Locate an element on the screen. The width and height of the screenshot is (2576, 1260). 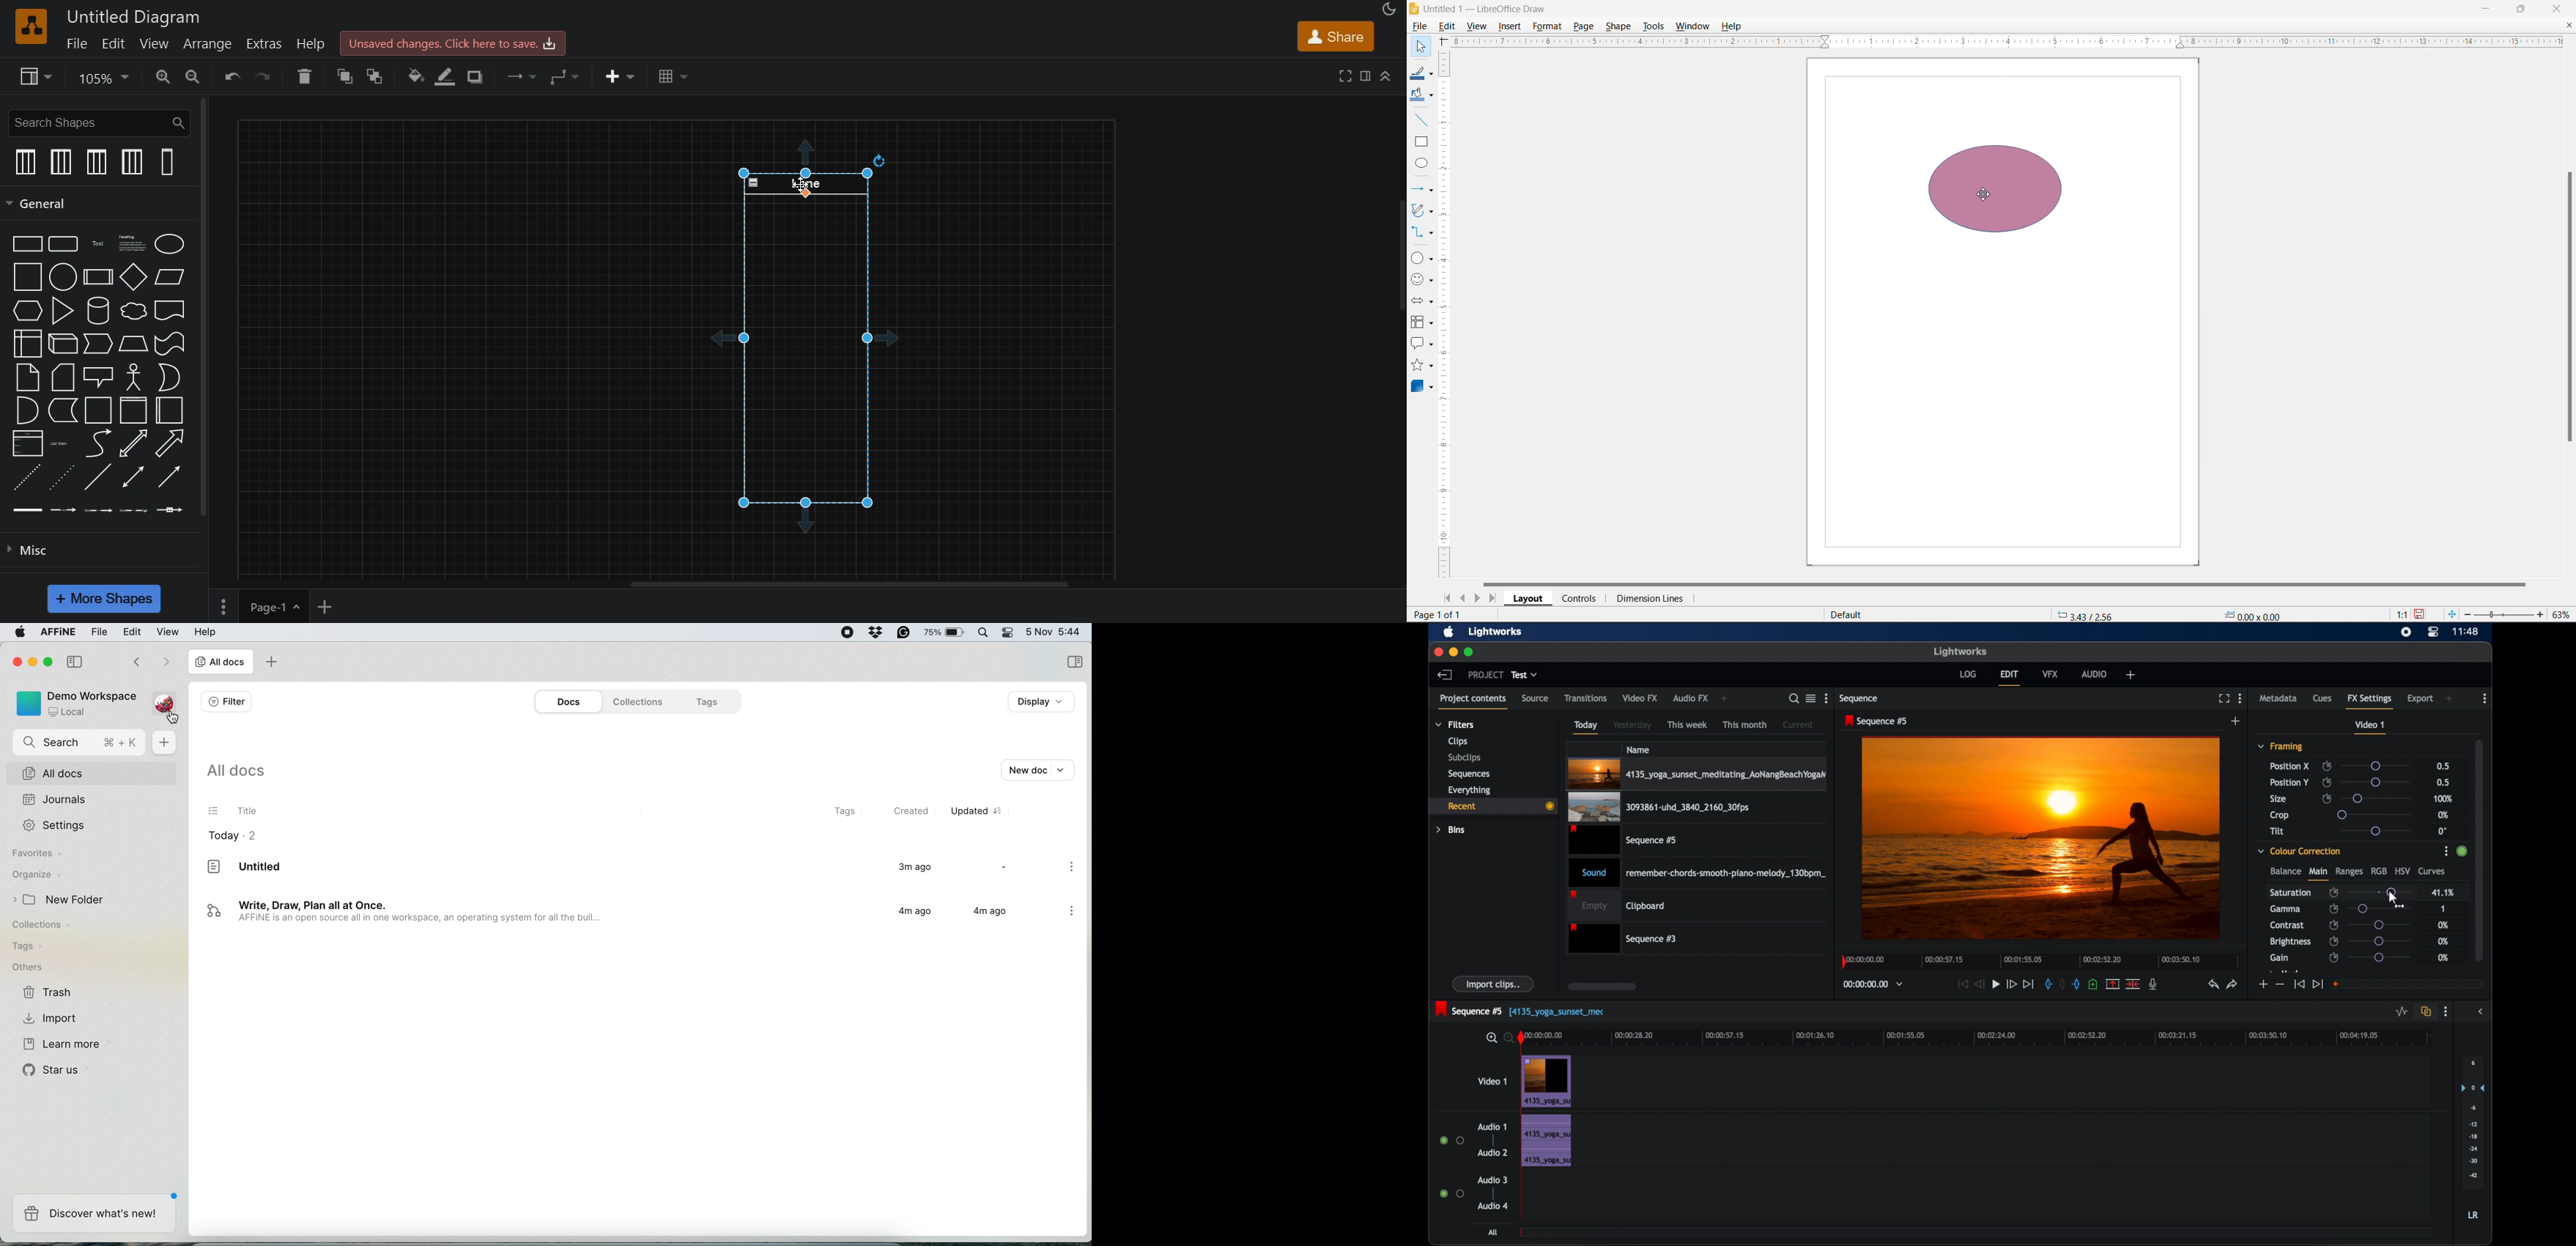
audio  is located at coordinates (1545, 1140).